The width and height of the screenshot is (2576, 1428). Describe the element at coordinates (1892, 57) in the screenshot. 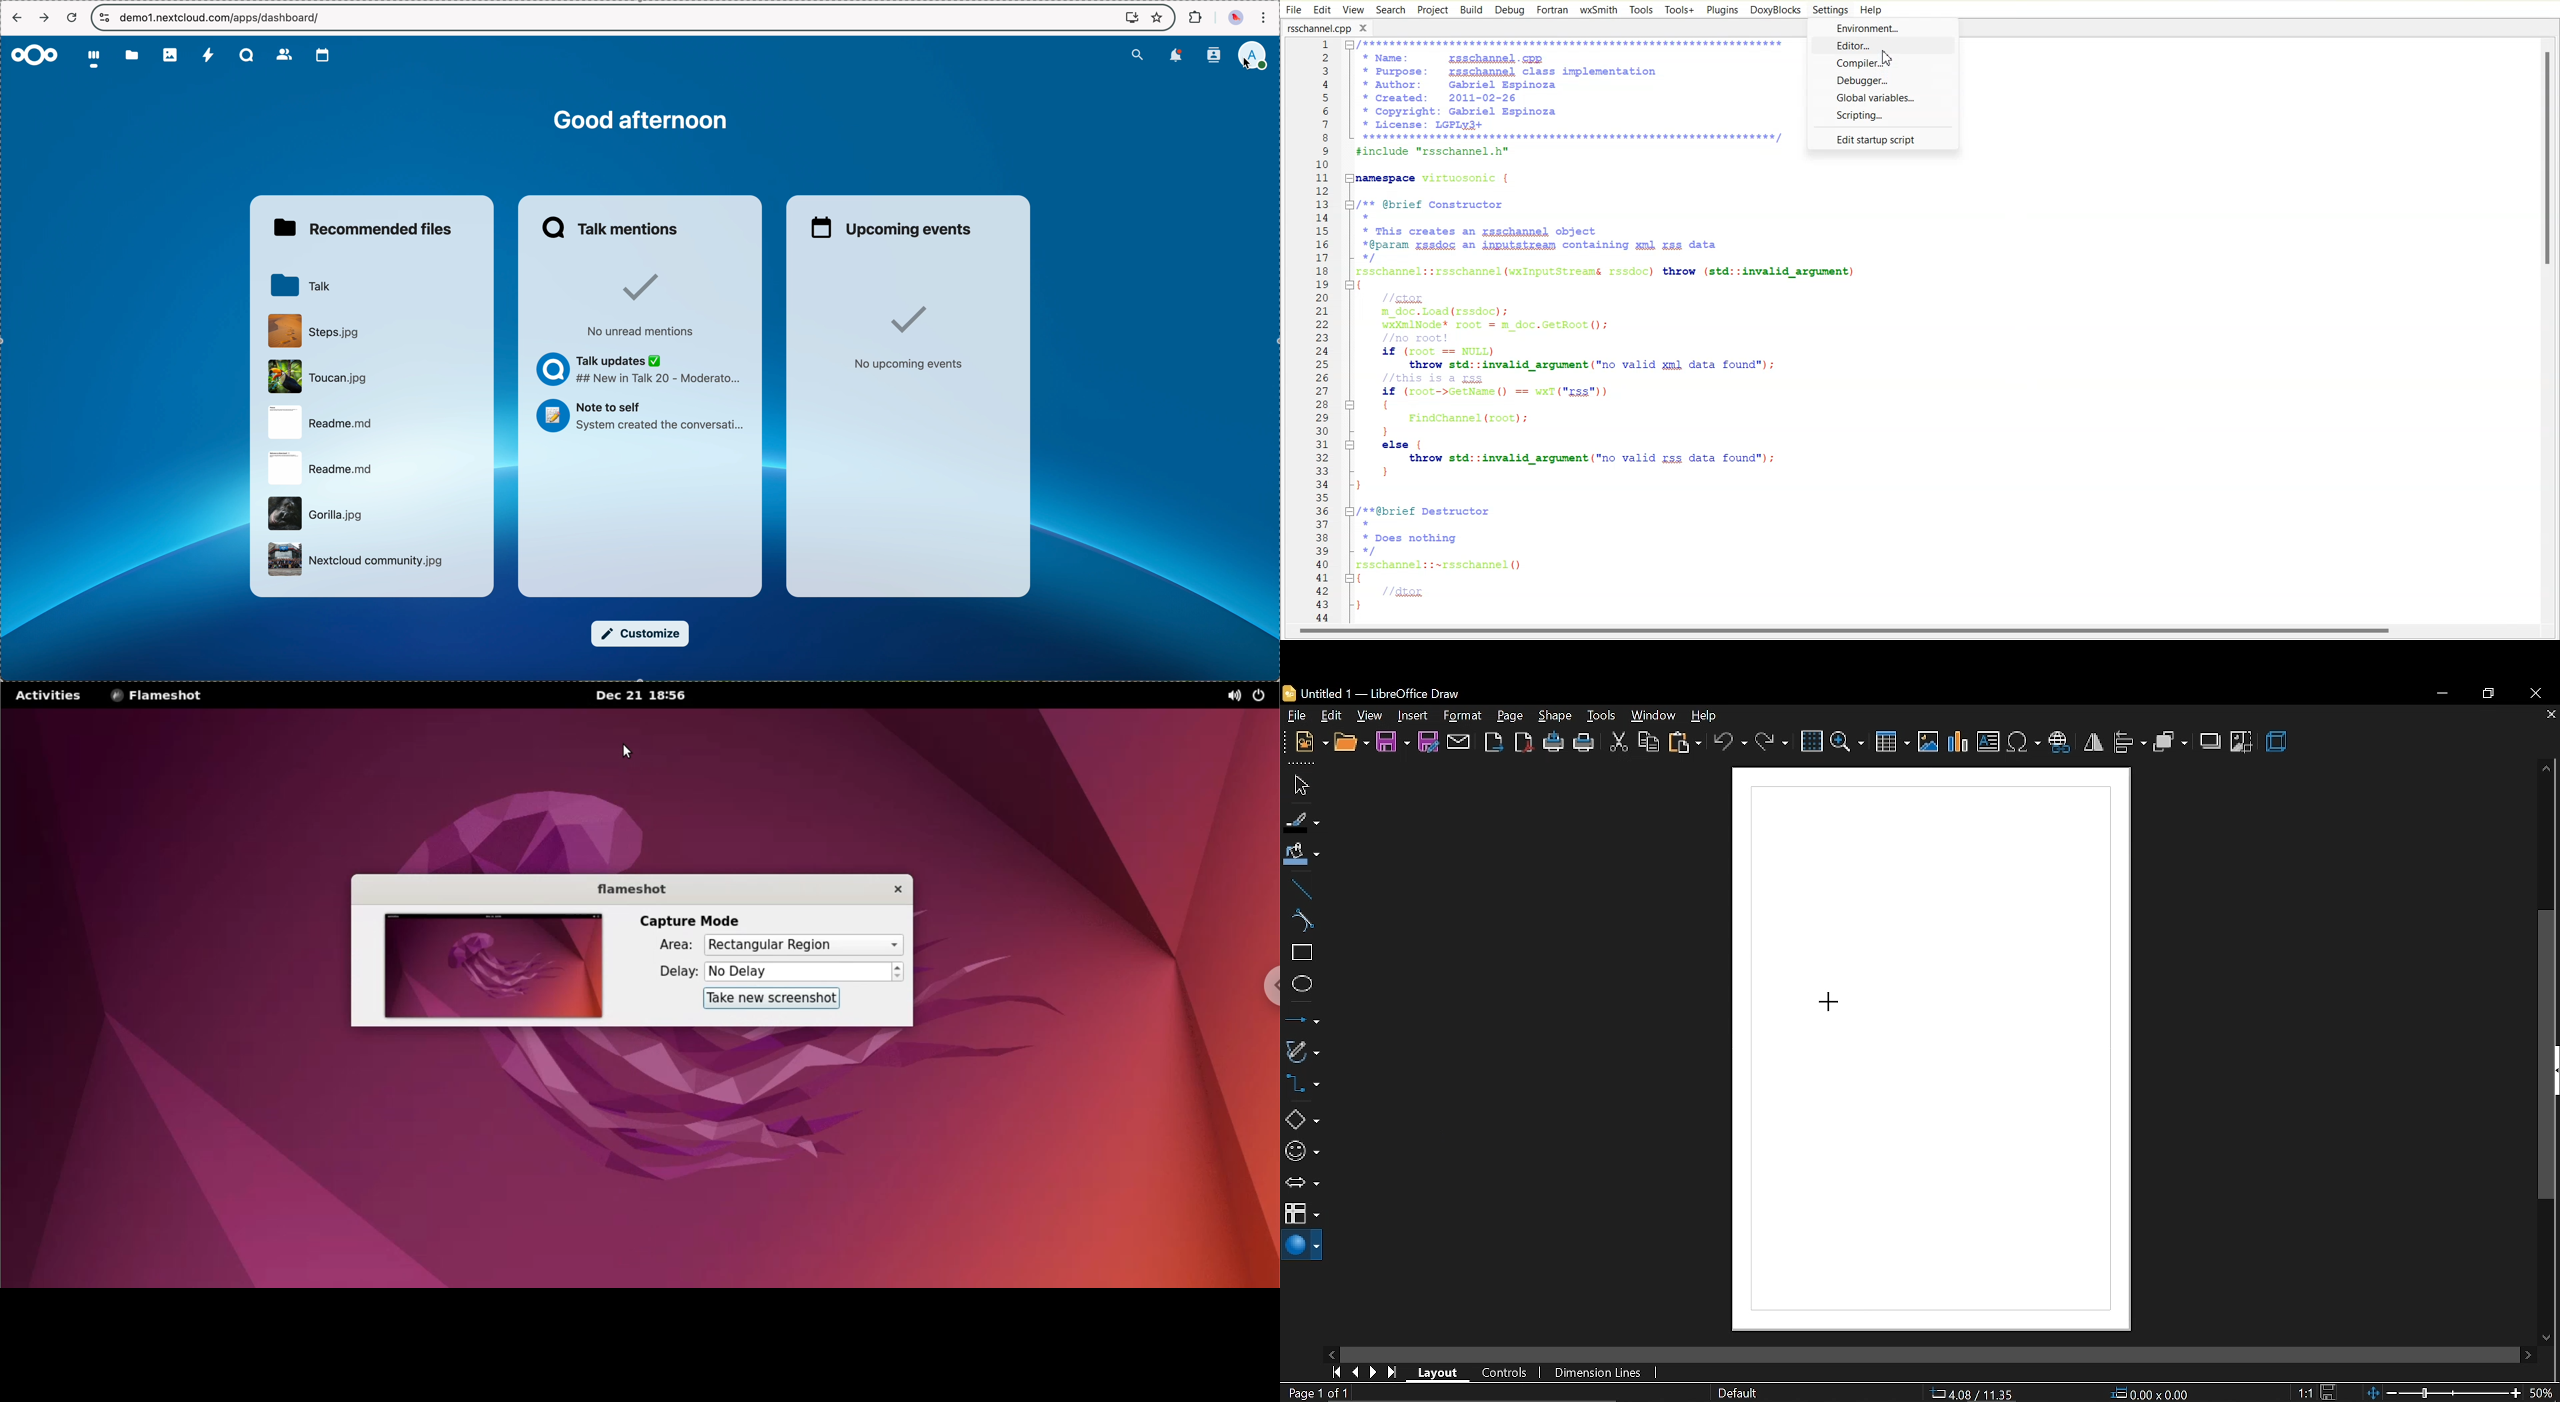

I see `Cursor` at that location.